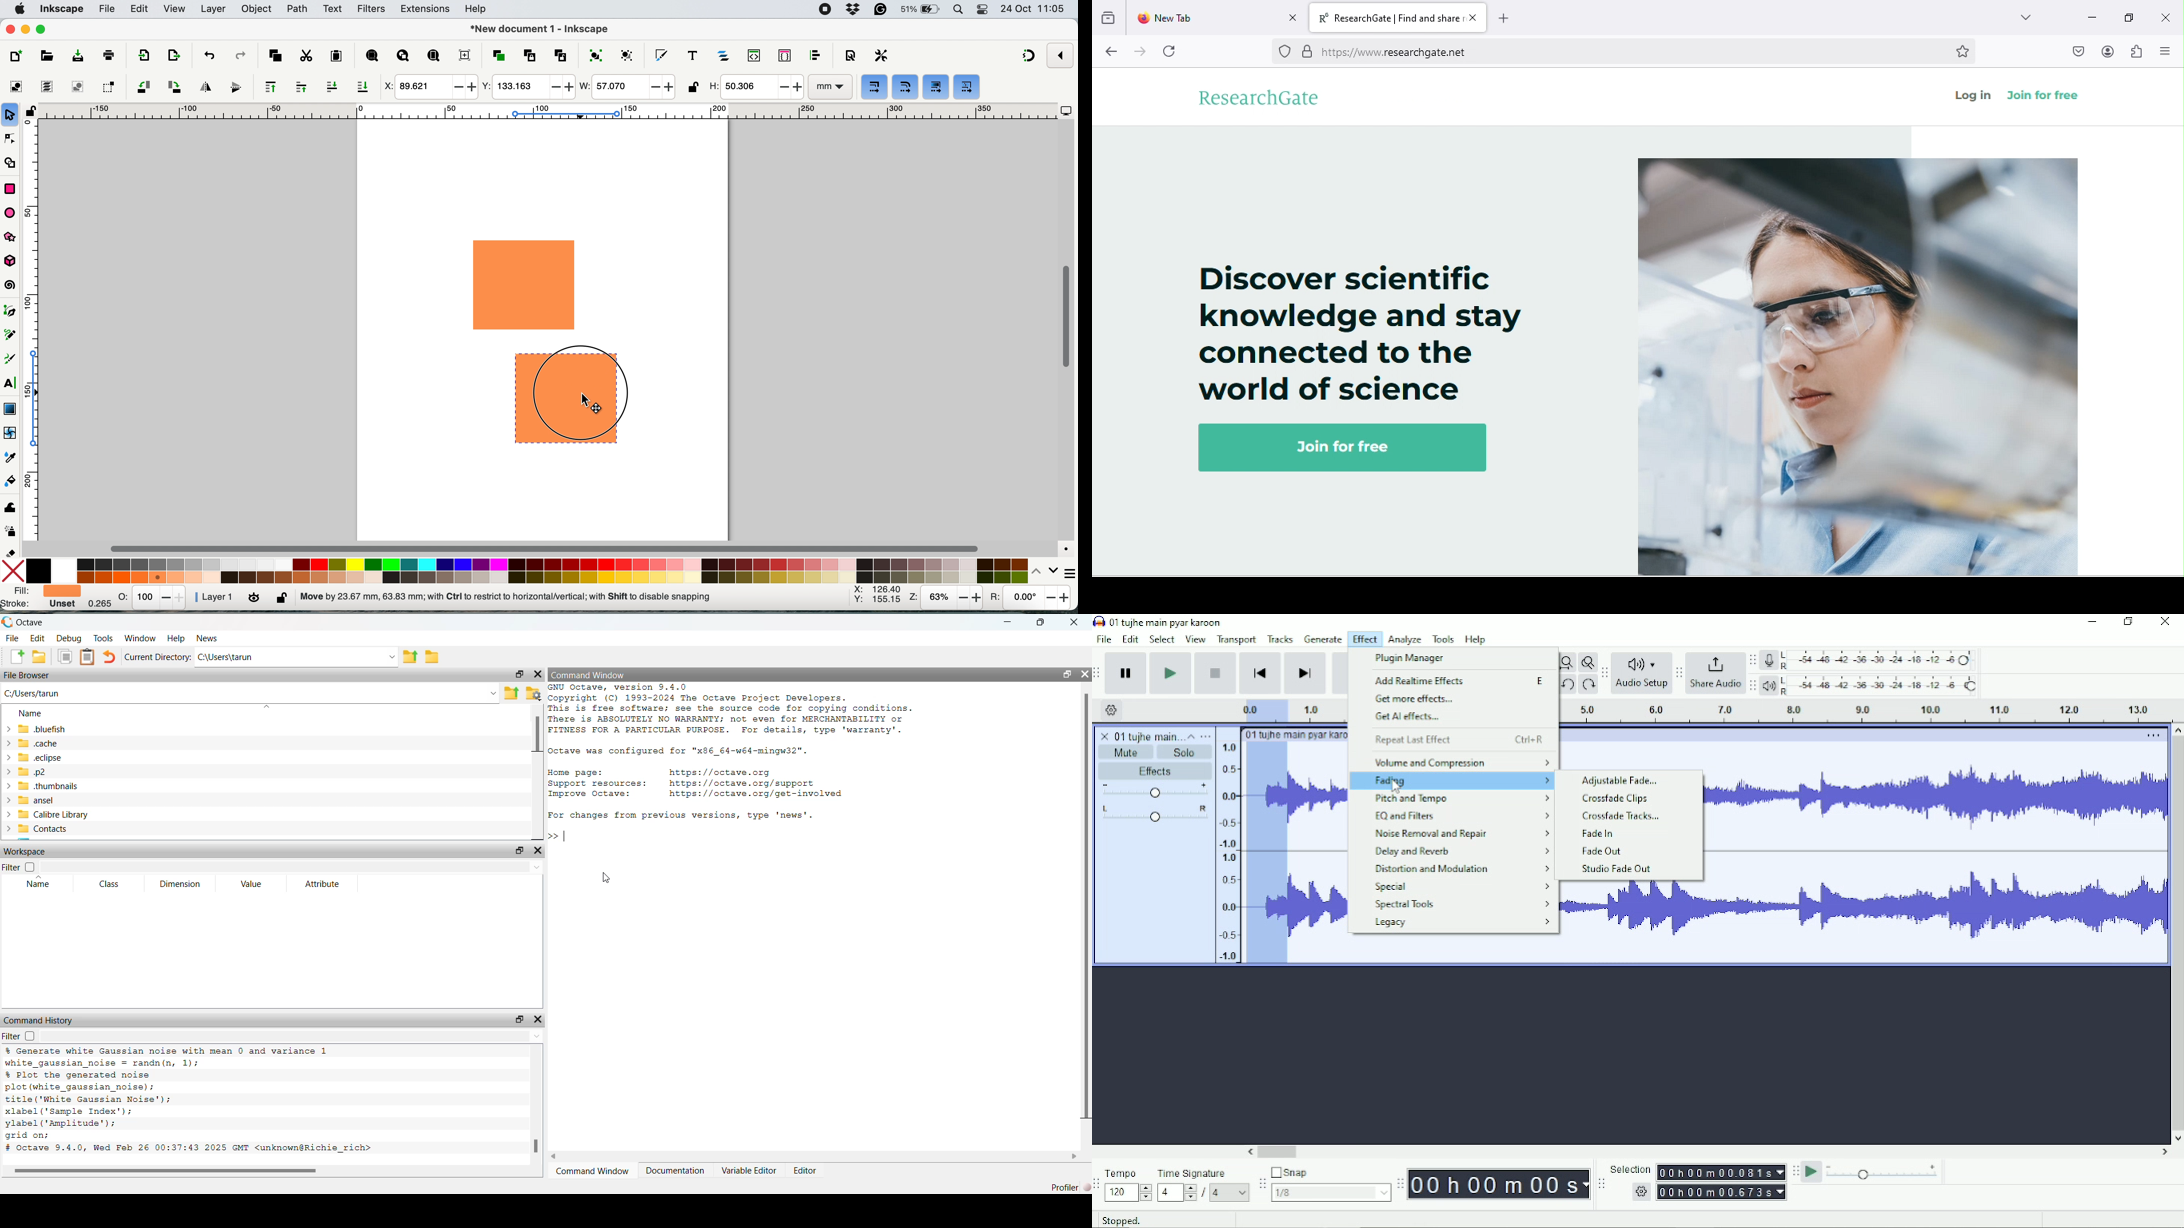 The width and height of the screenshot is (2184, 1232). Describe the element at coordinates (1154, 815) in the screenshot. I see `Pan` at that location.